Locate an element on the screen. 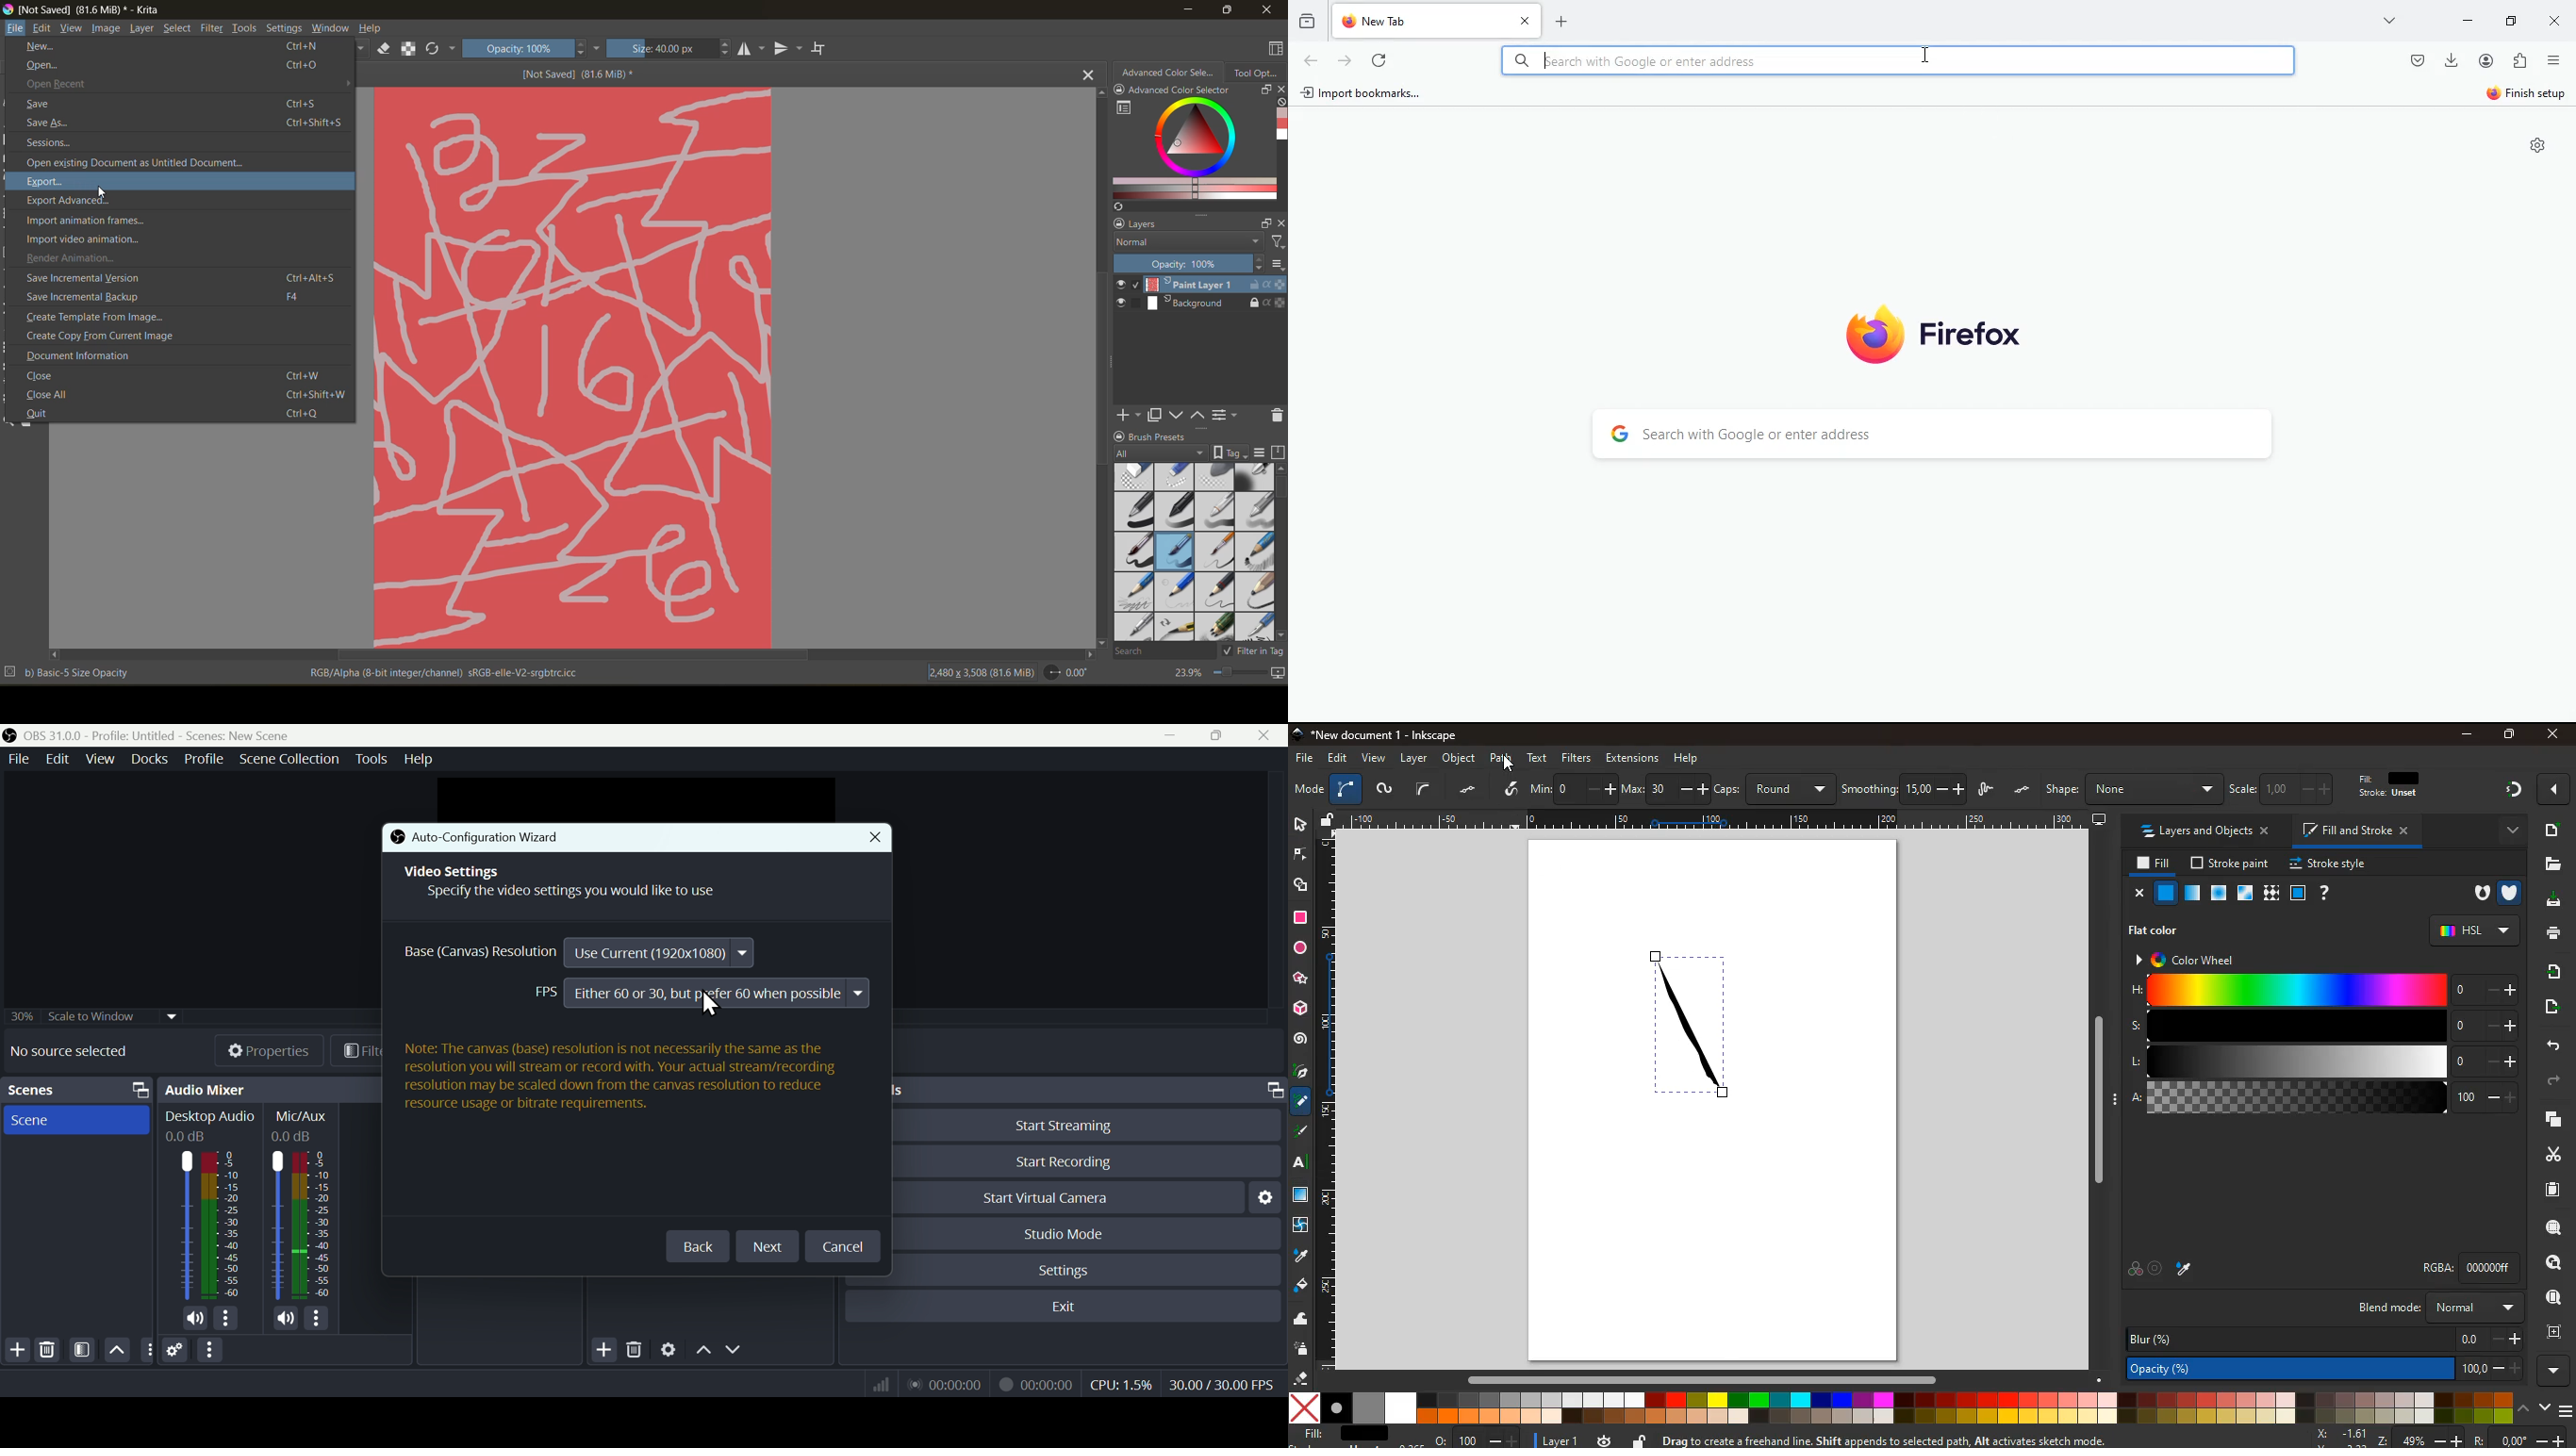  diagram is located at coordinates (2513, 792).